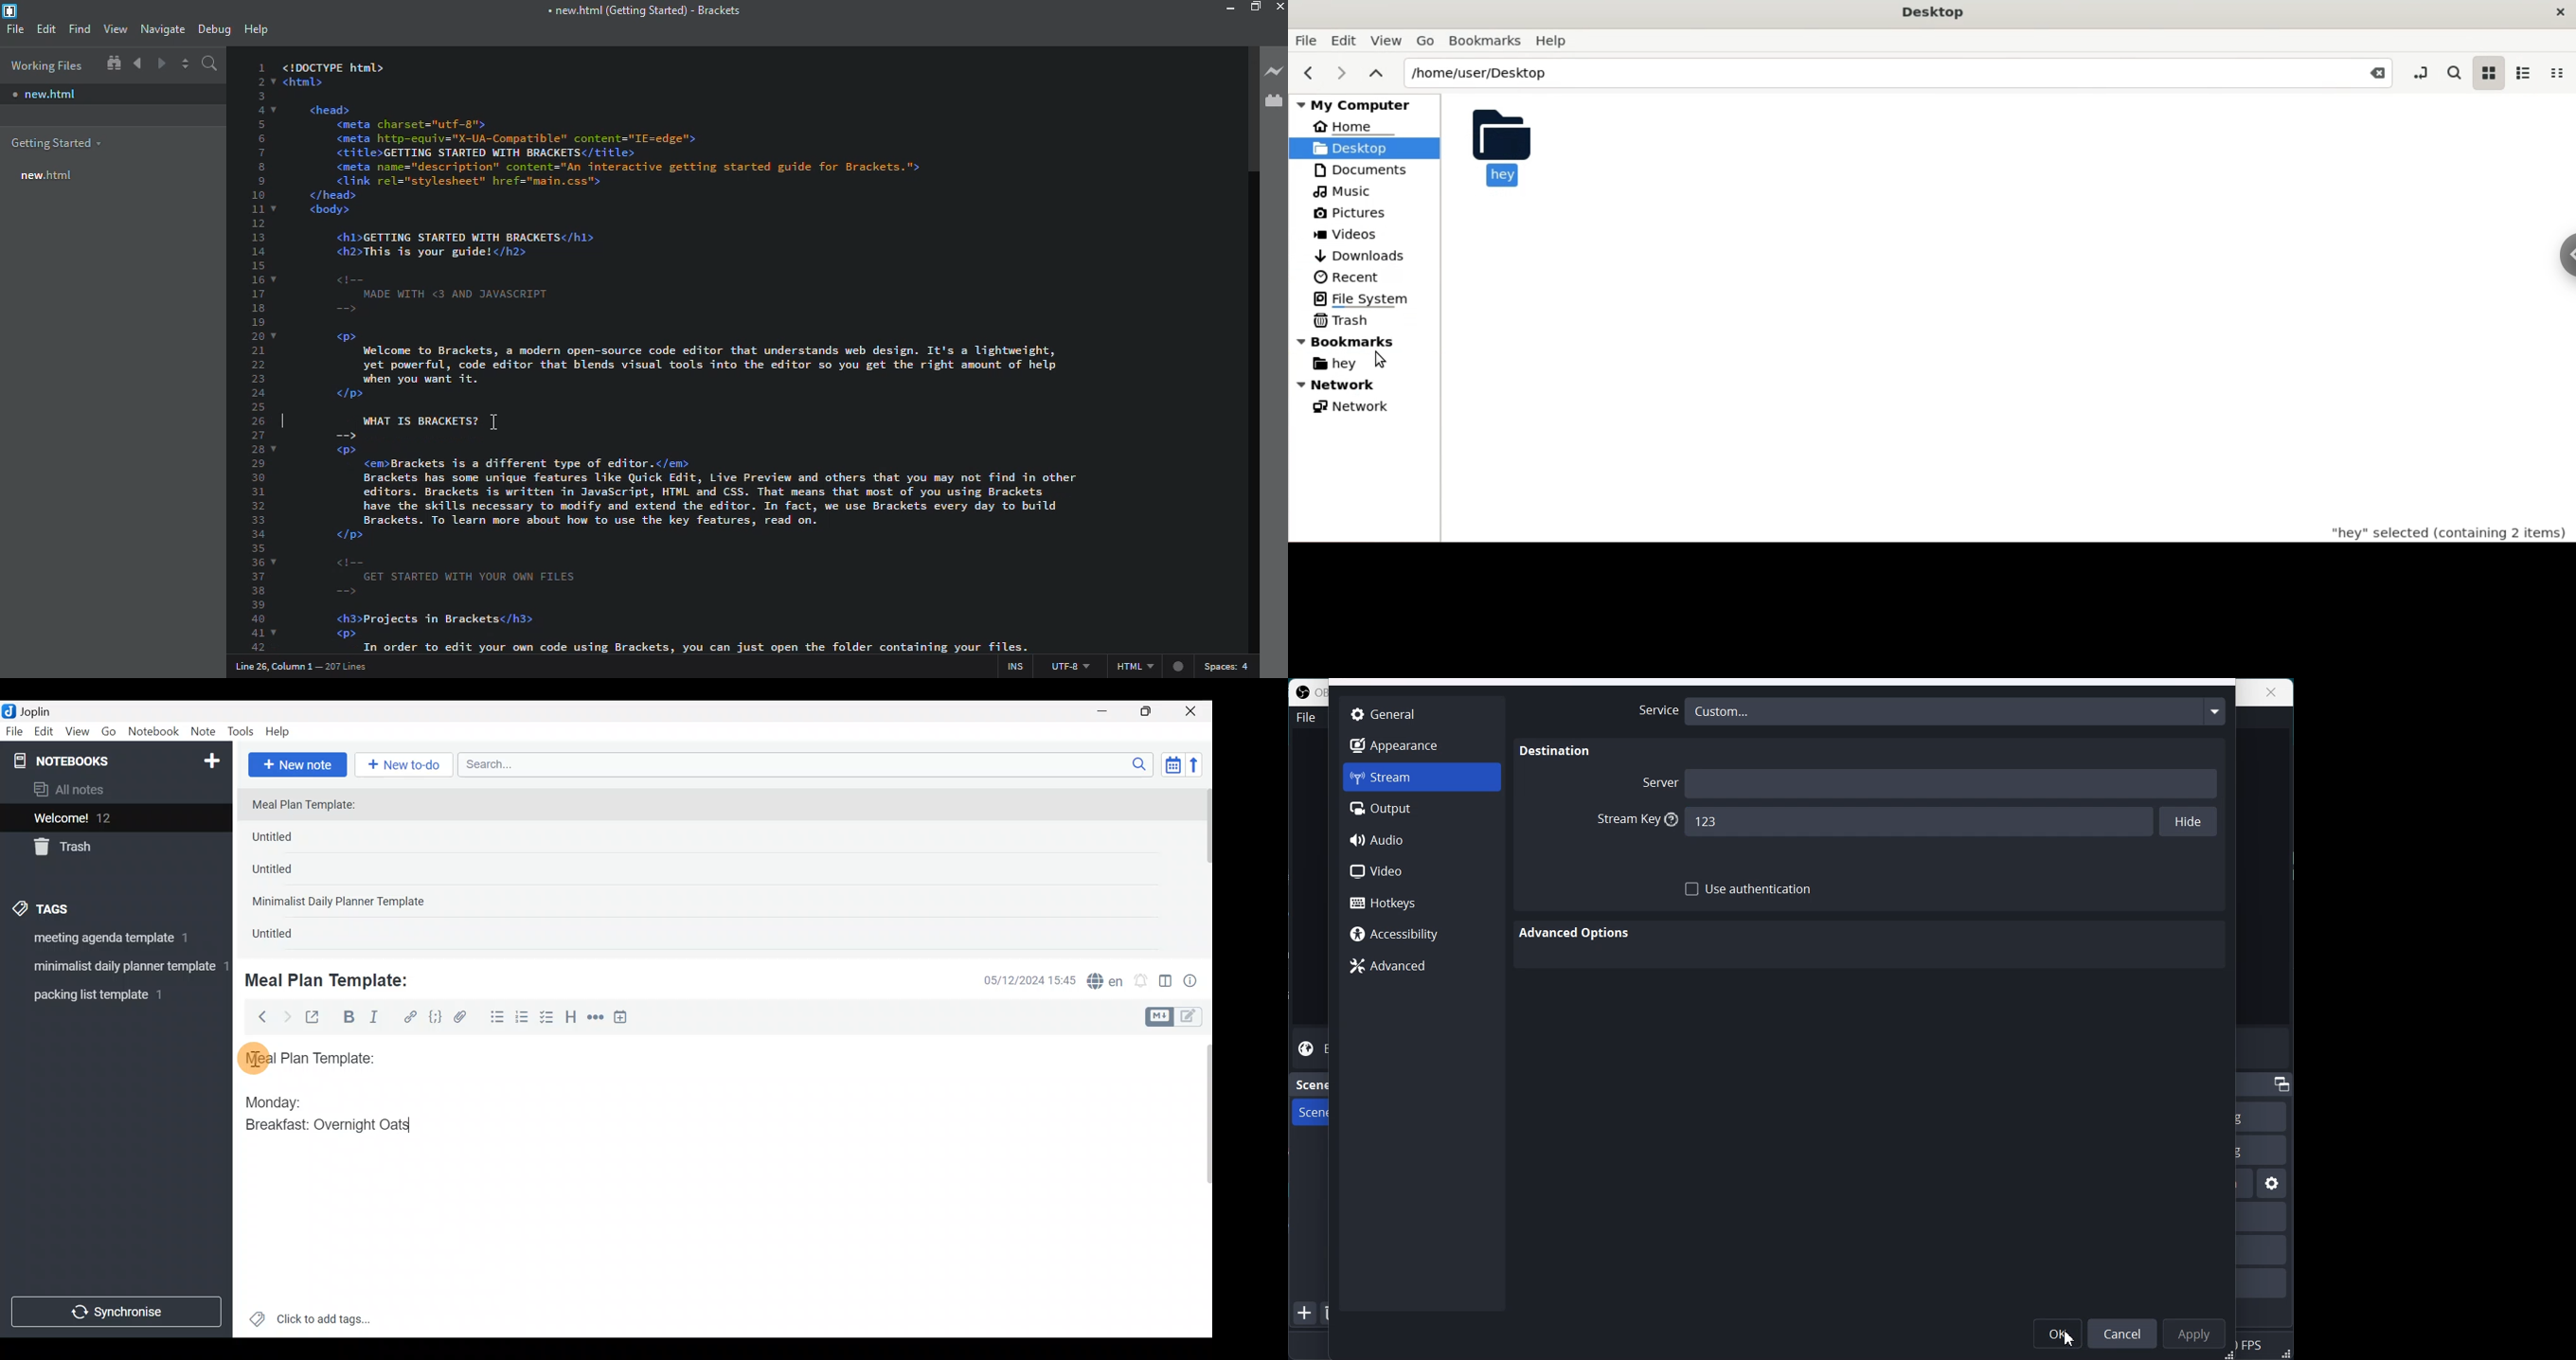  I want to click on spaces, so click(1229, 666).